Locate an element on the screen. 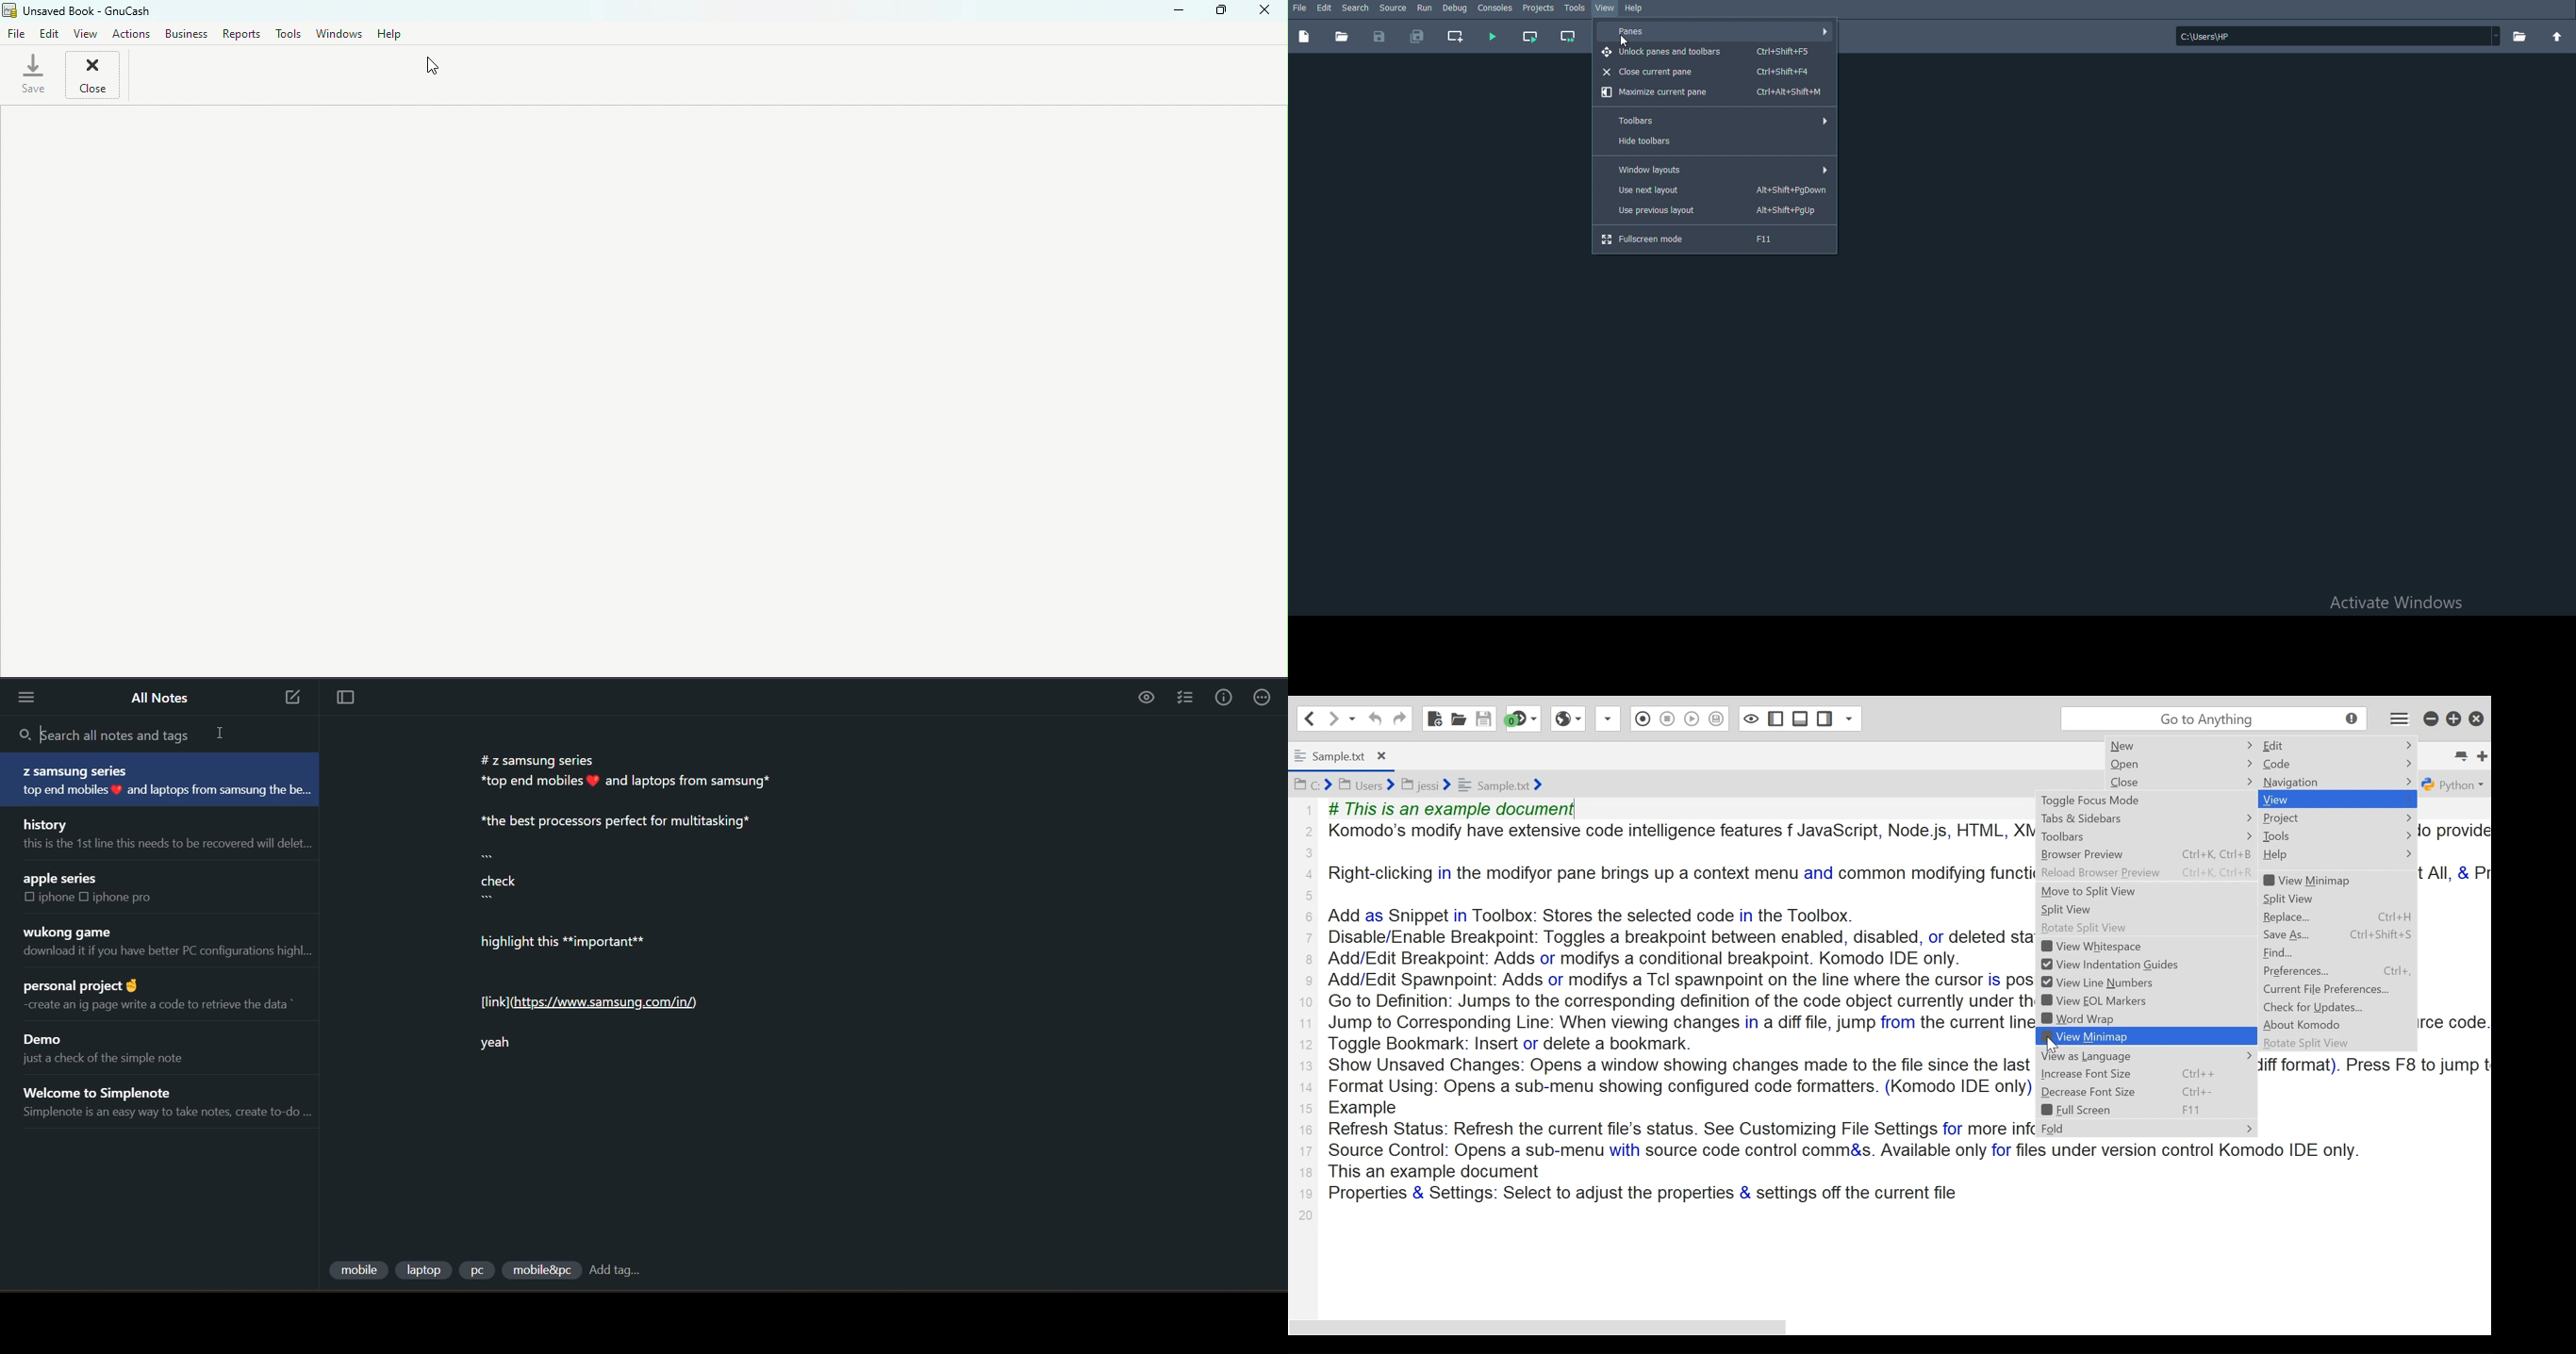 The height and width of the screenshot is (1372, 2576). Toolbars is located at coordinates (1712, 120).